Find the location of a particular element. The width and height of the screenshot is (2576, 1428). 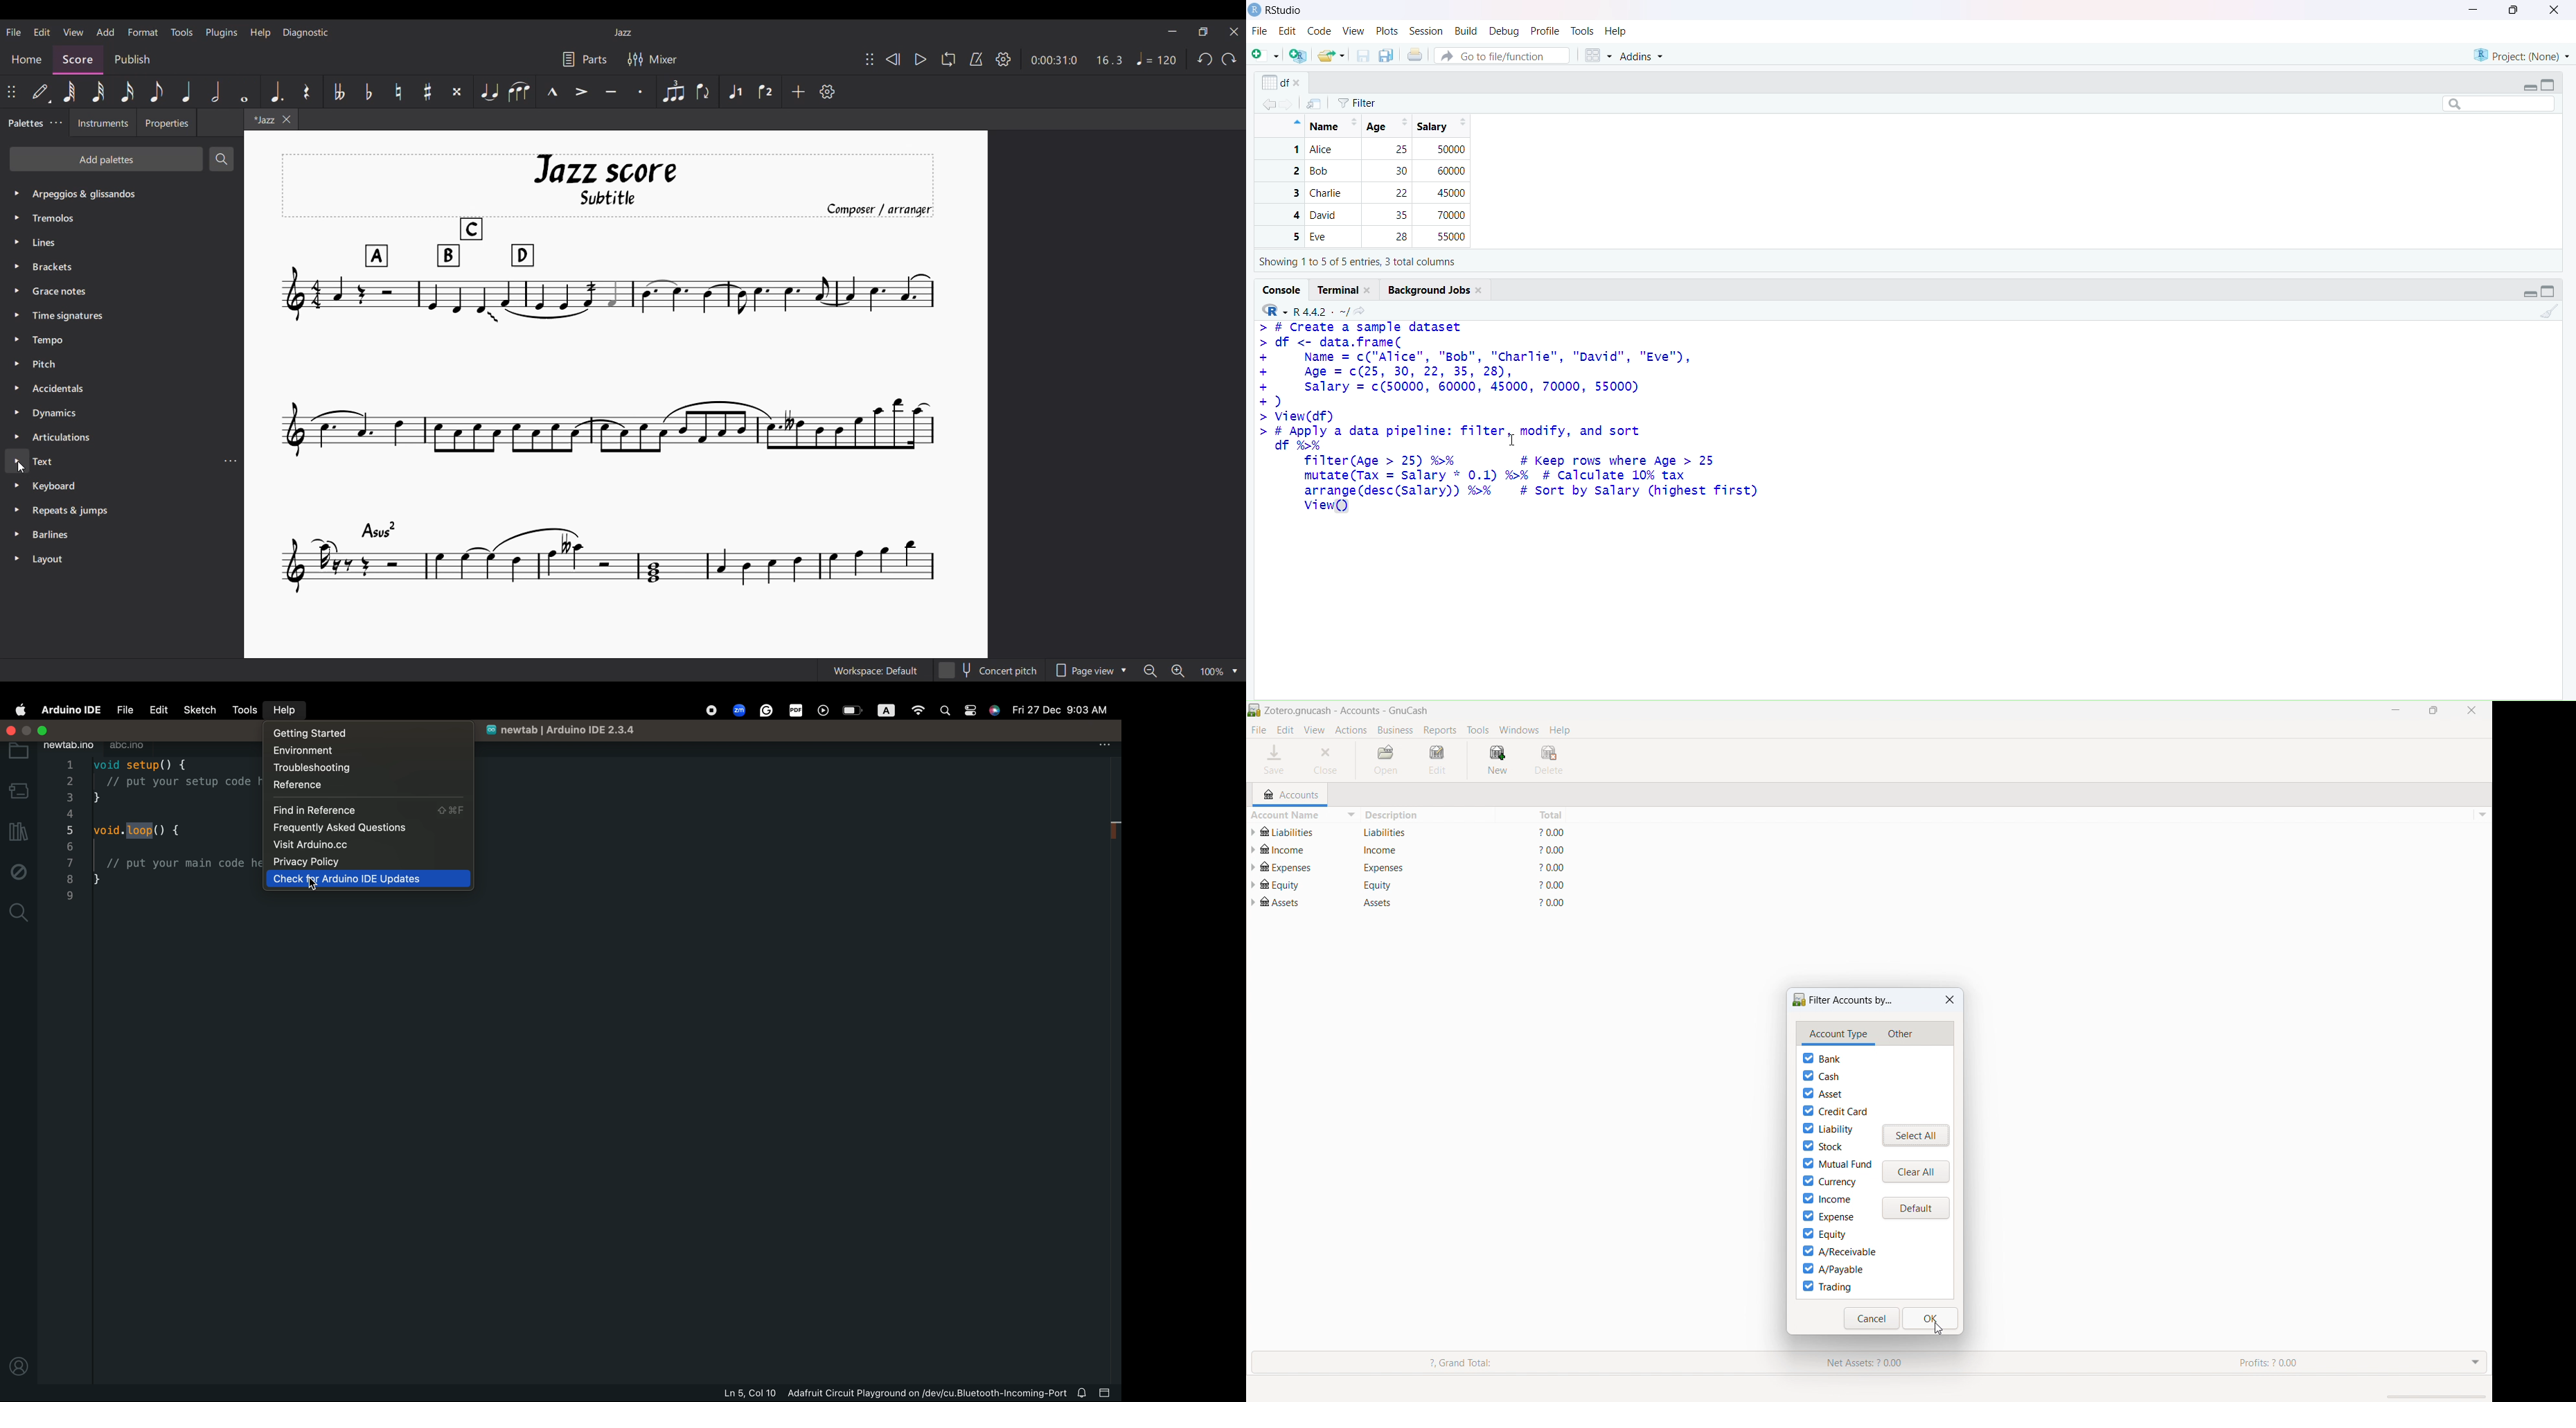

Half note is located at coordinates (216, 92).